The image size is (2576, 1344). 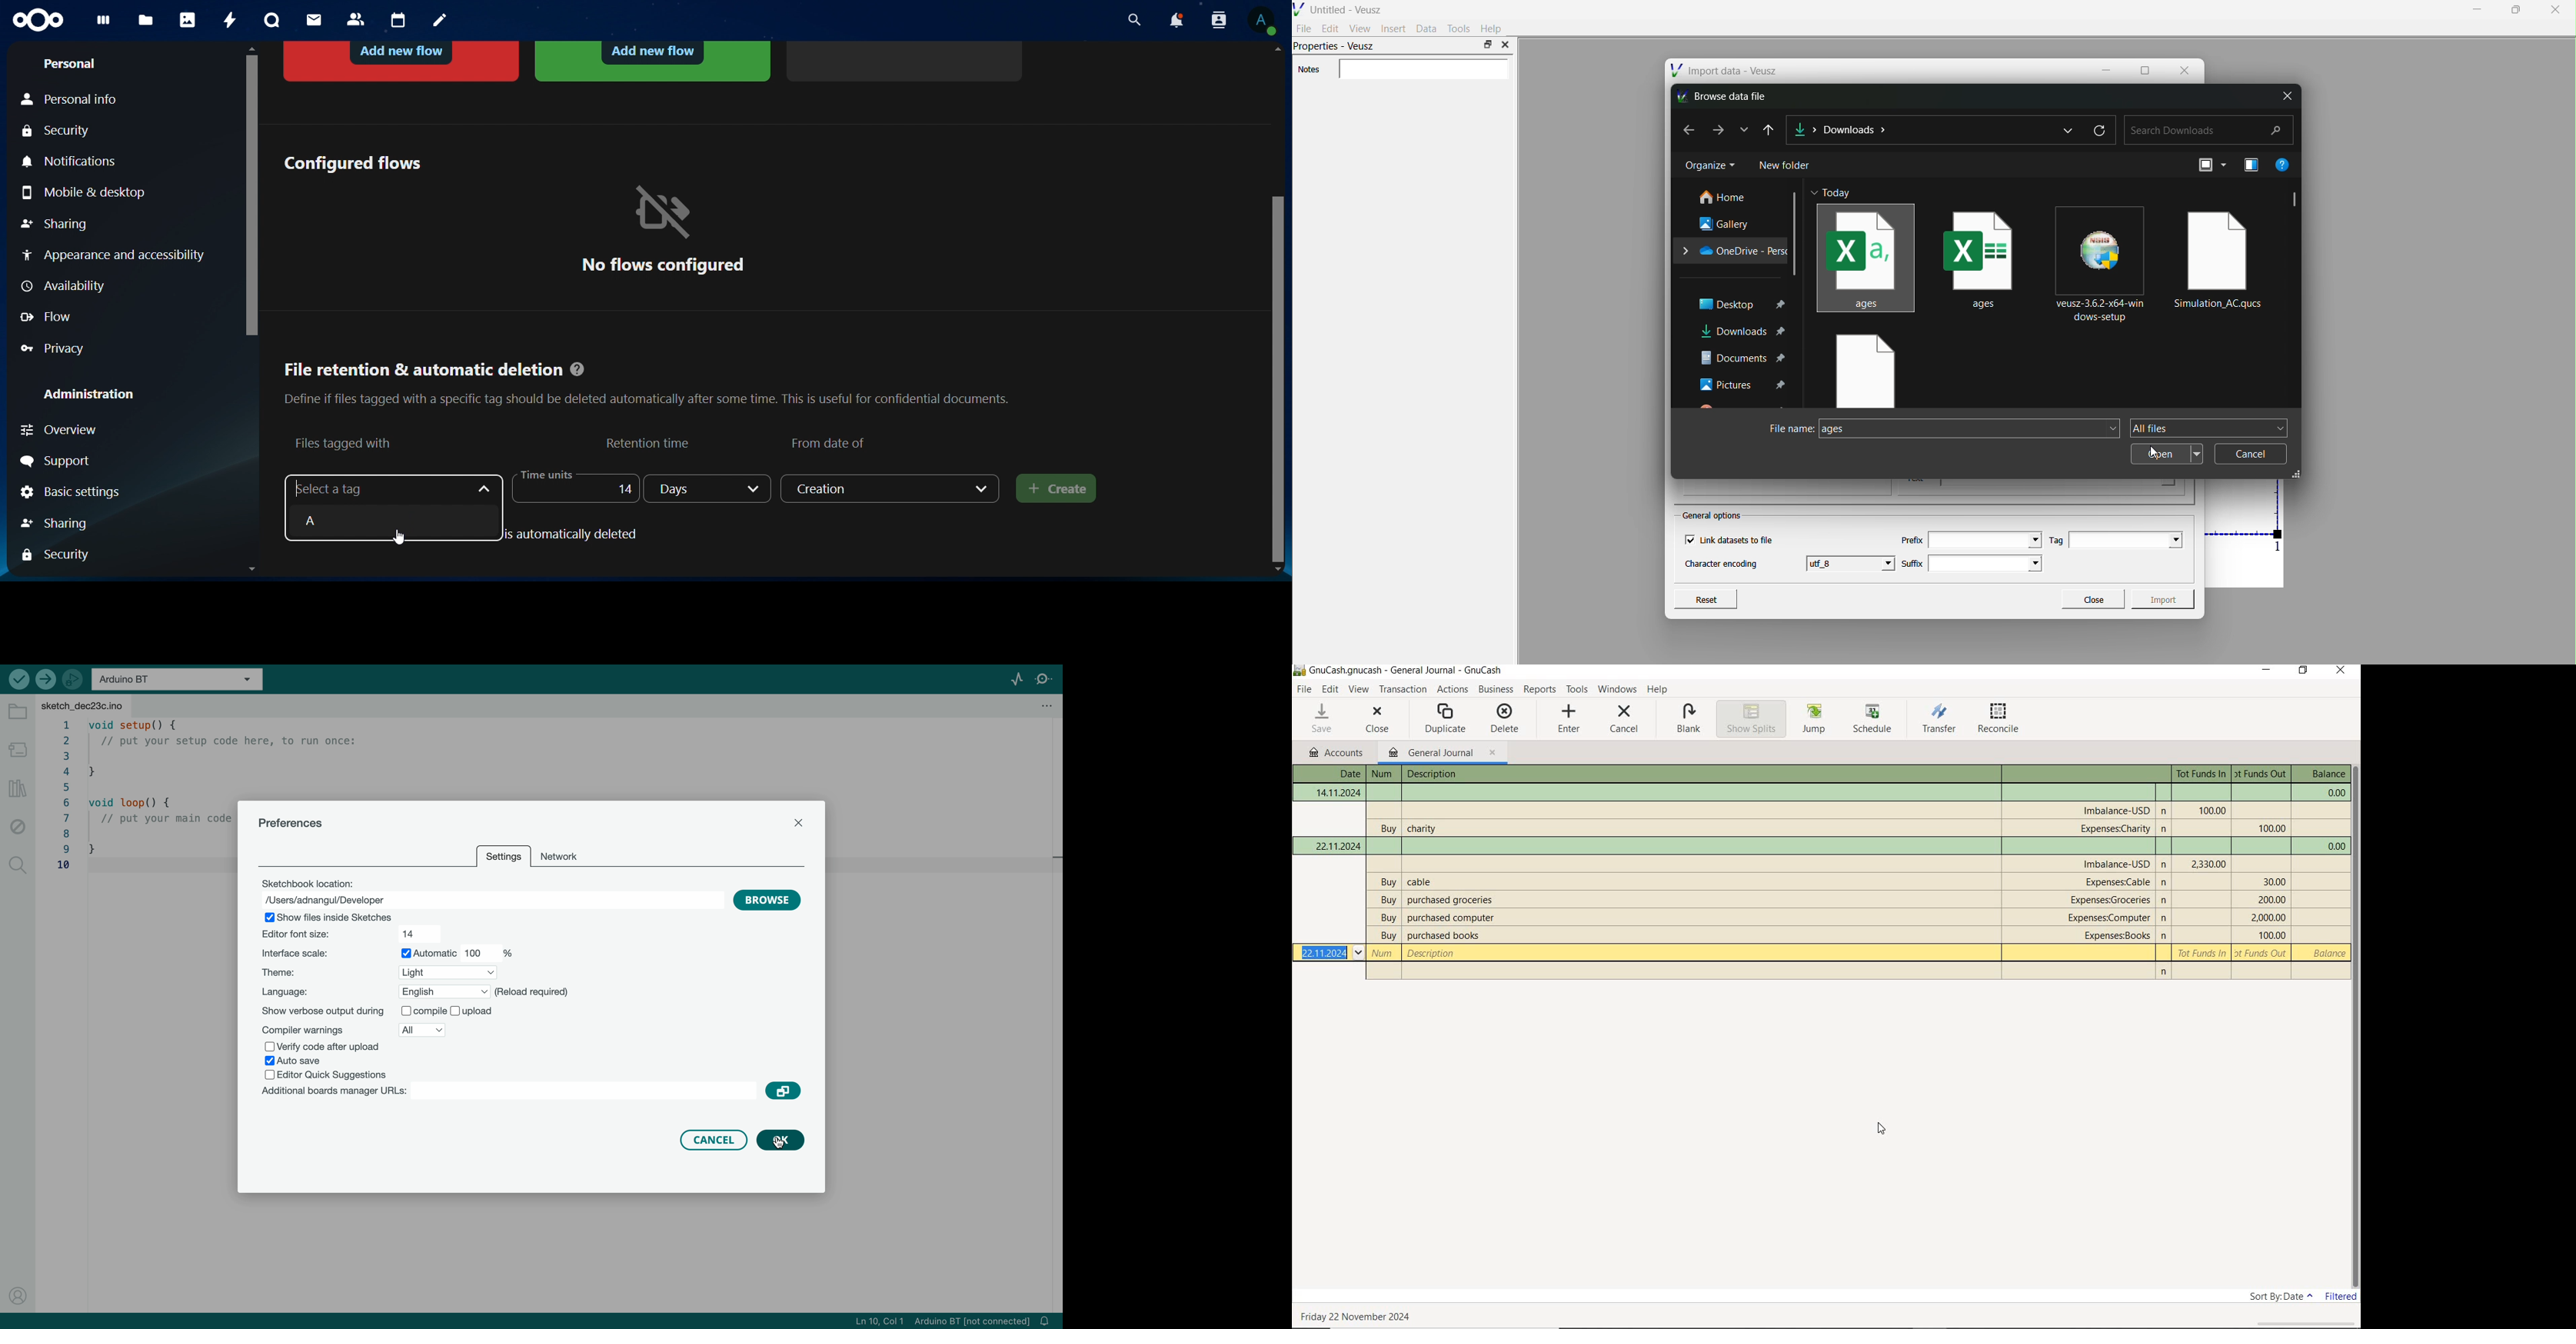 I want to click on from date of, so click(x=831, y=441).